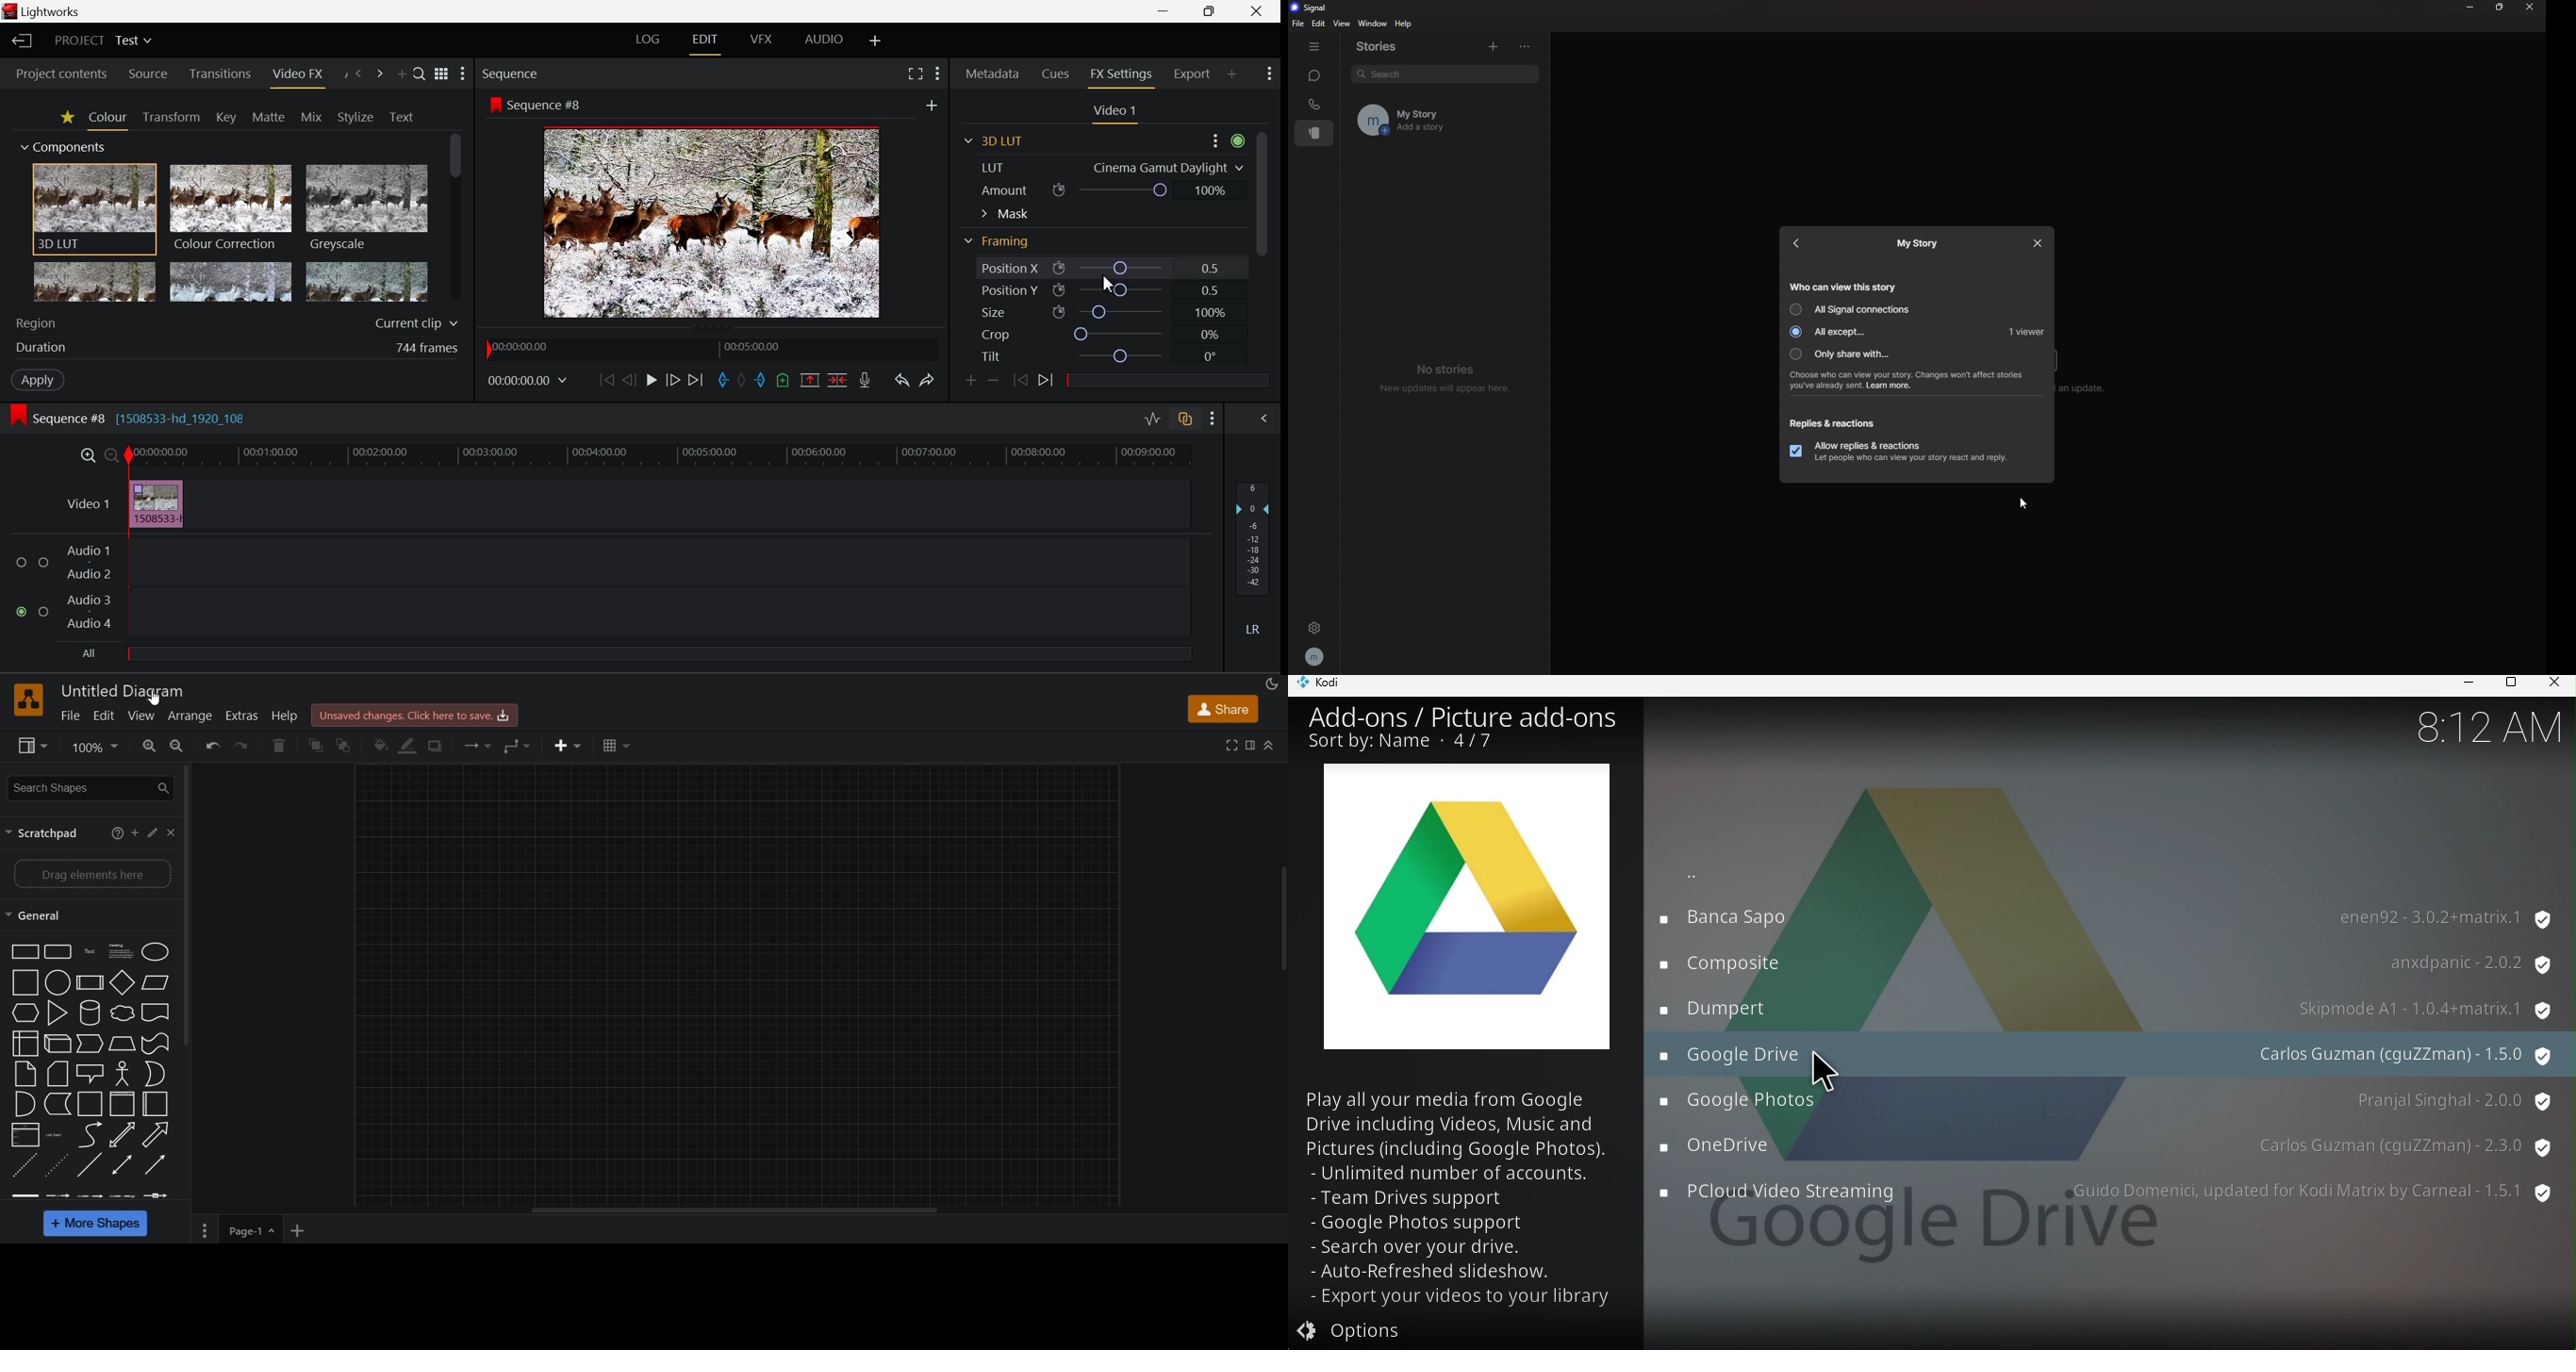  I want to click on Go Forward, so click(674, 382).